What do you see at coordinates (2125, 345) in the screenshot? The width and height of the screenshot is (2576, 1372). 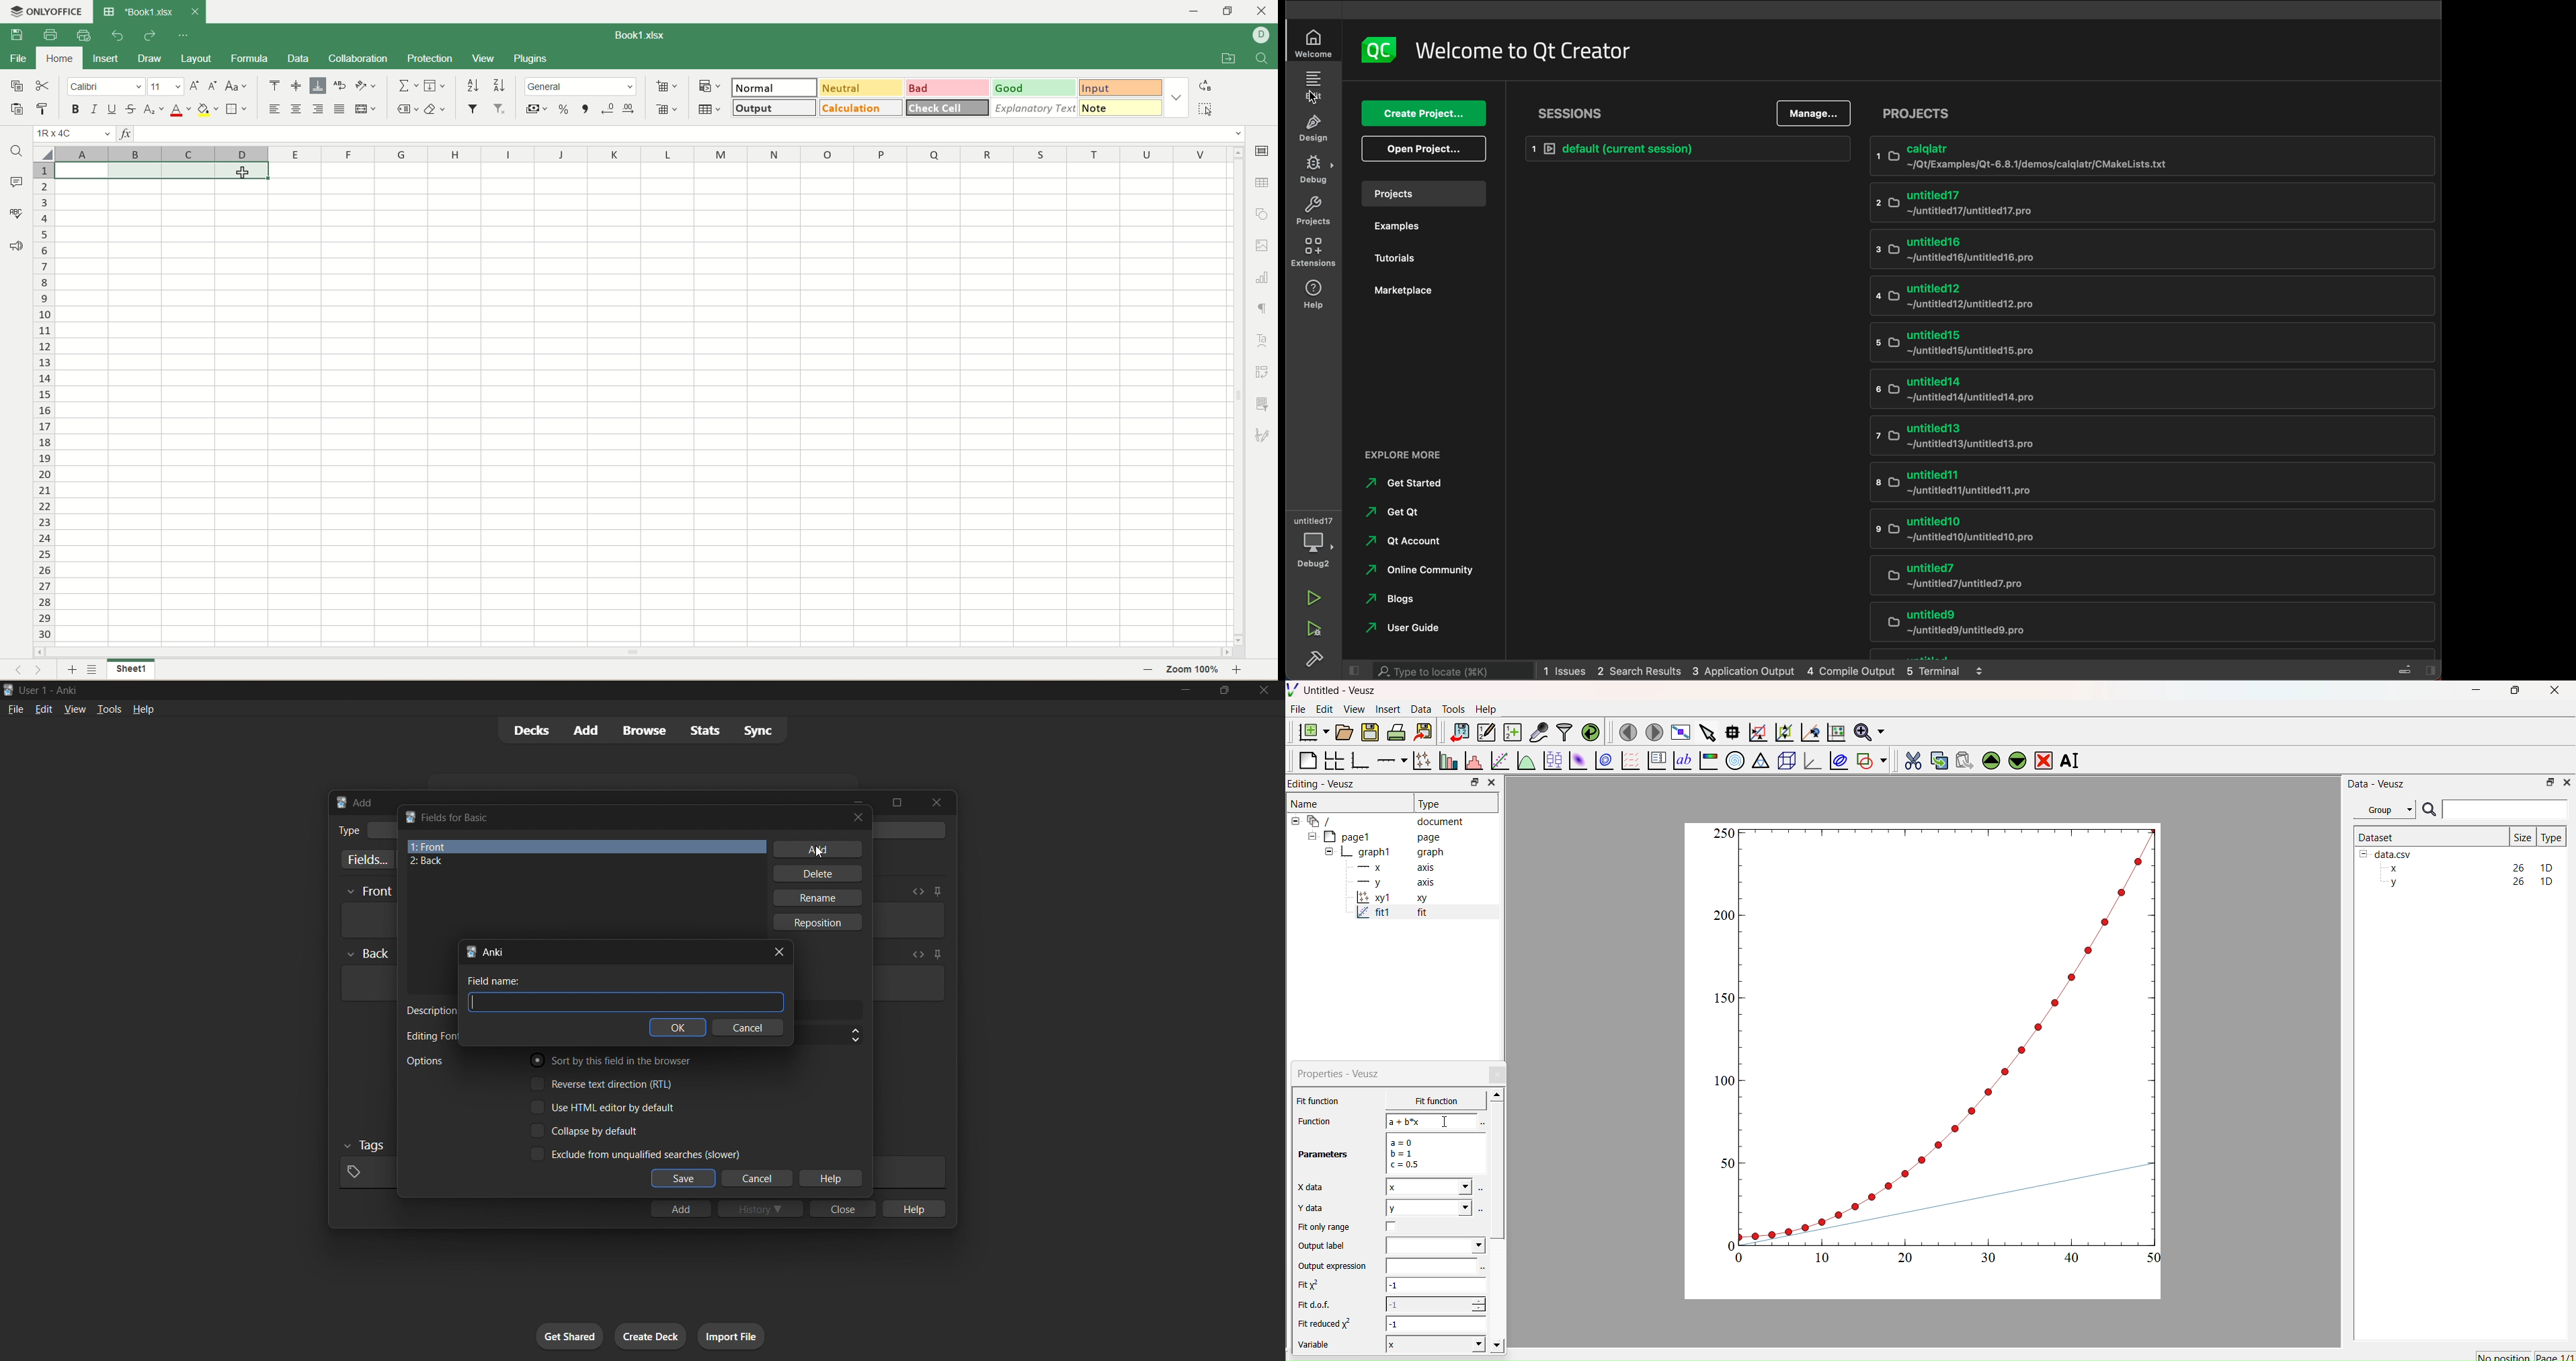 I see `untitled15` at bounding box center [2125, 345].